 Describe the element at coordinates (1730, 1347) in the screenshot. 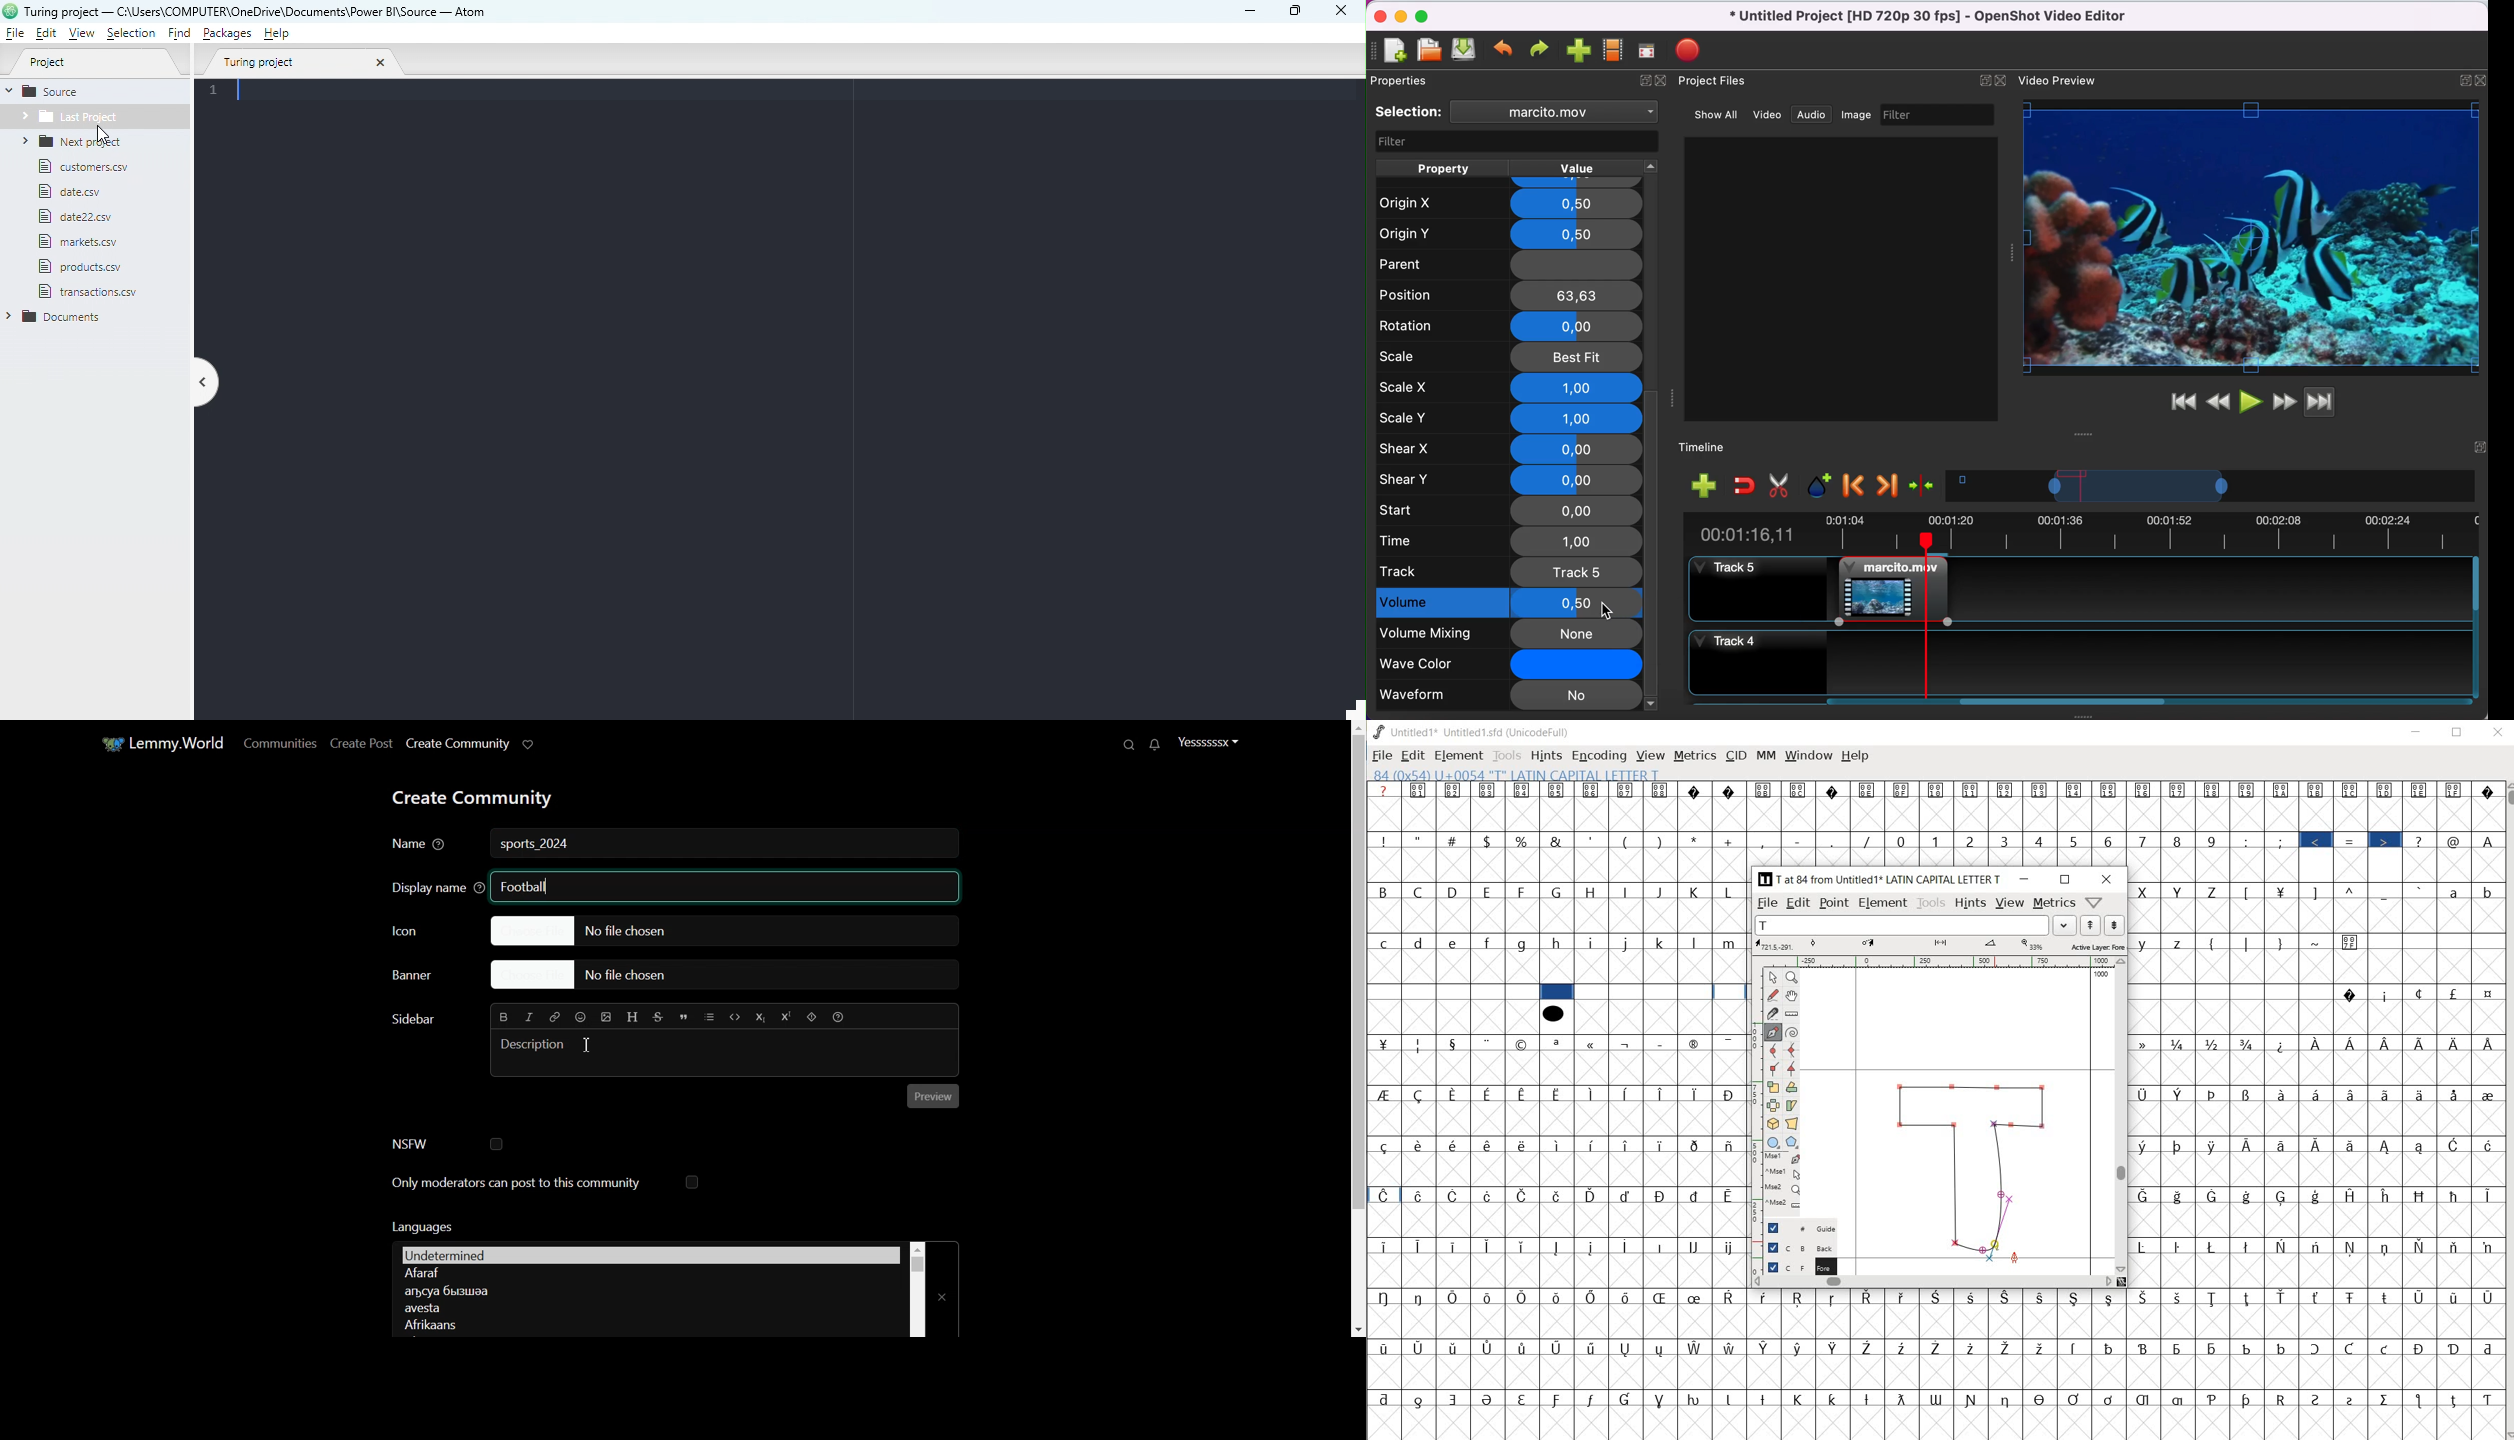

I see `Symbol` at that location.